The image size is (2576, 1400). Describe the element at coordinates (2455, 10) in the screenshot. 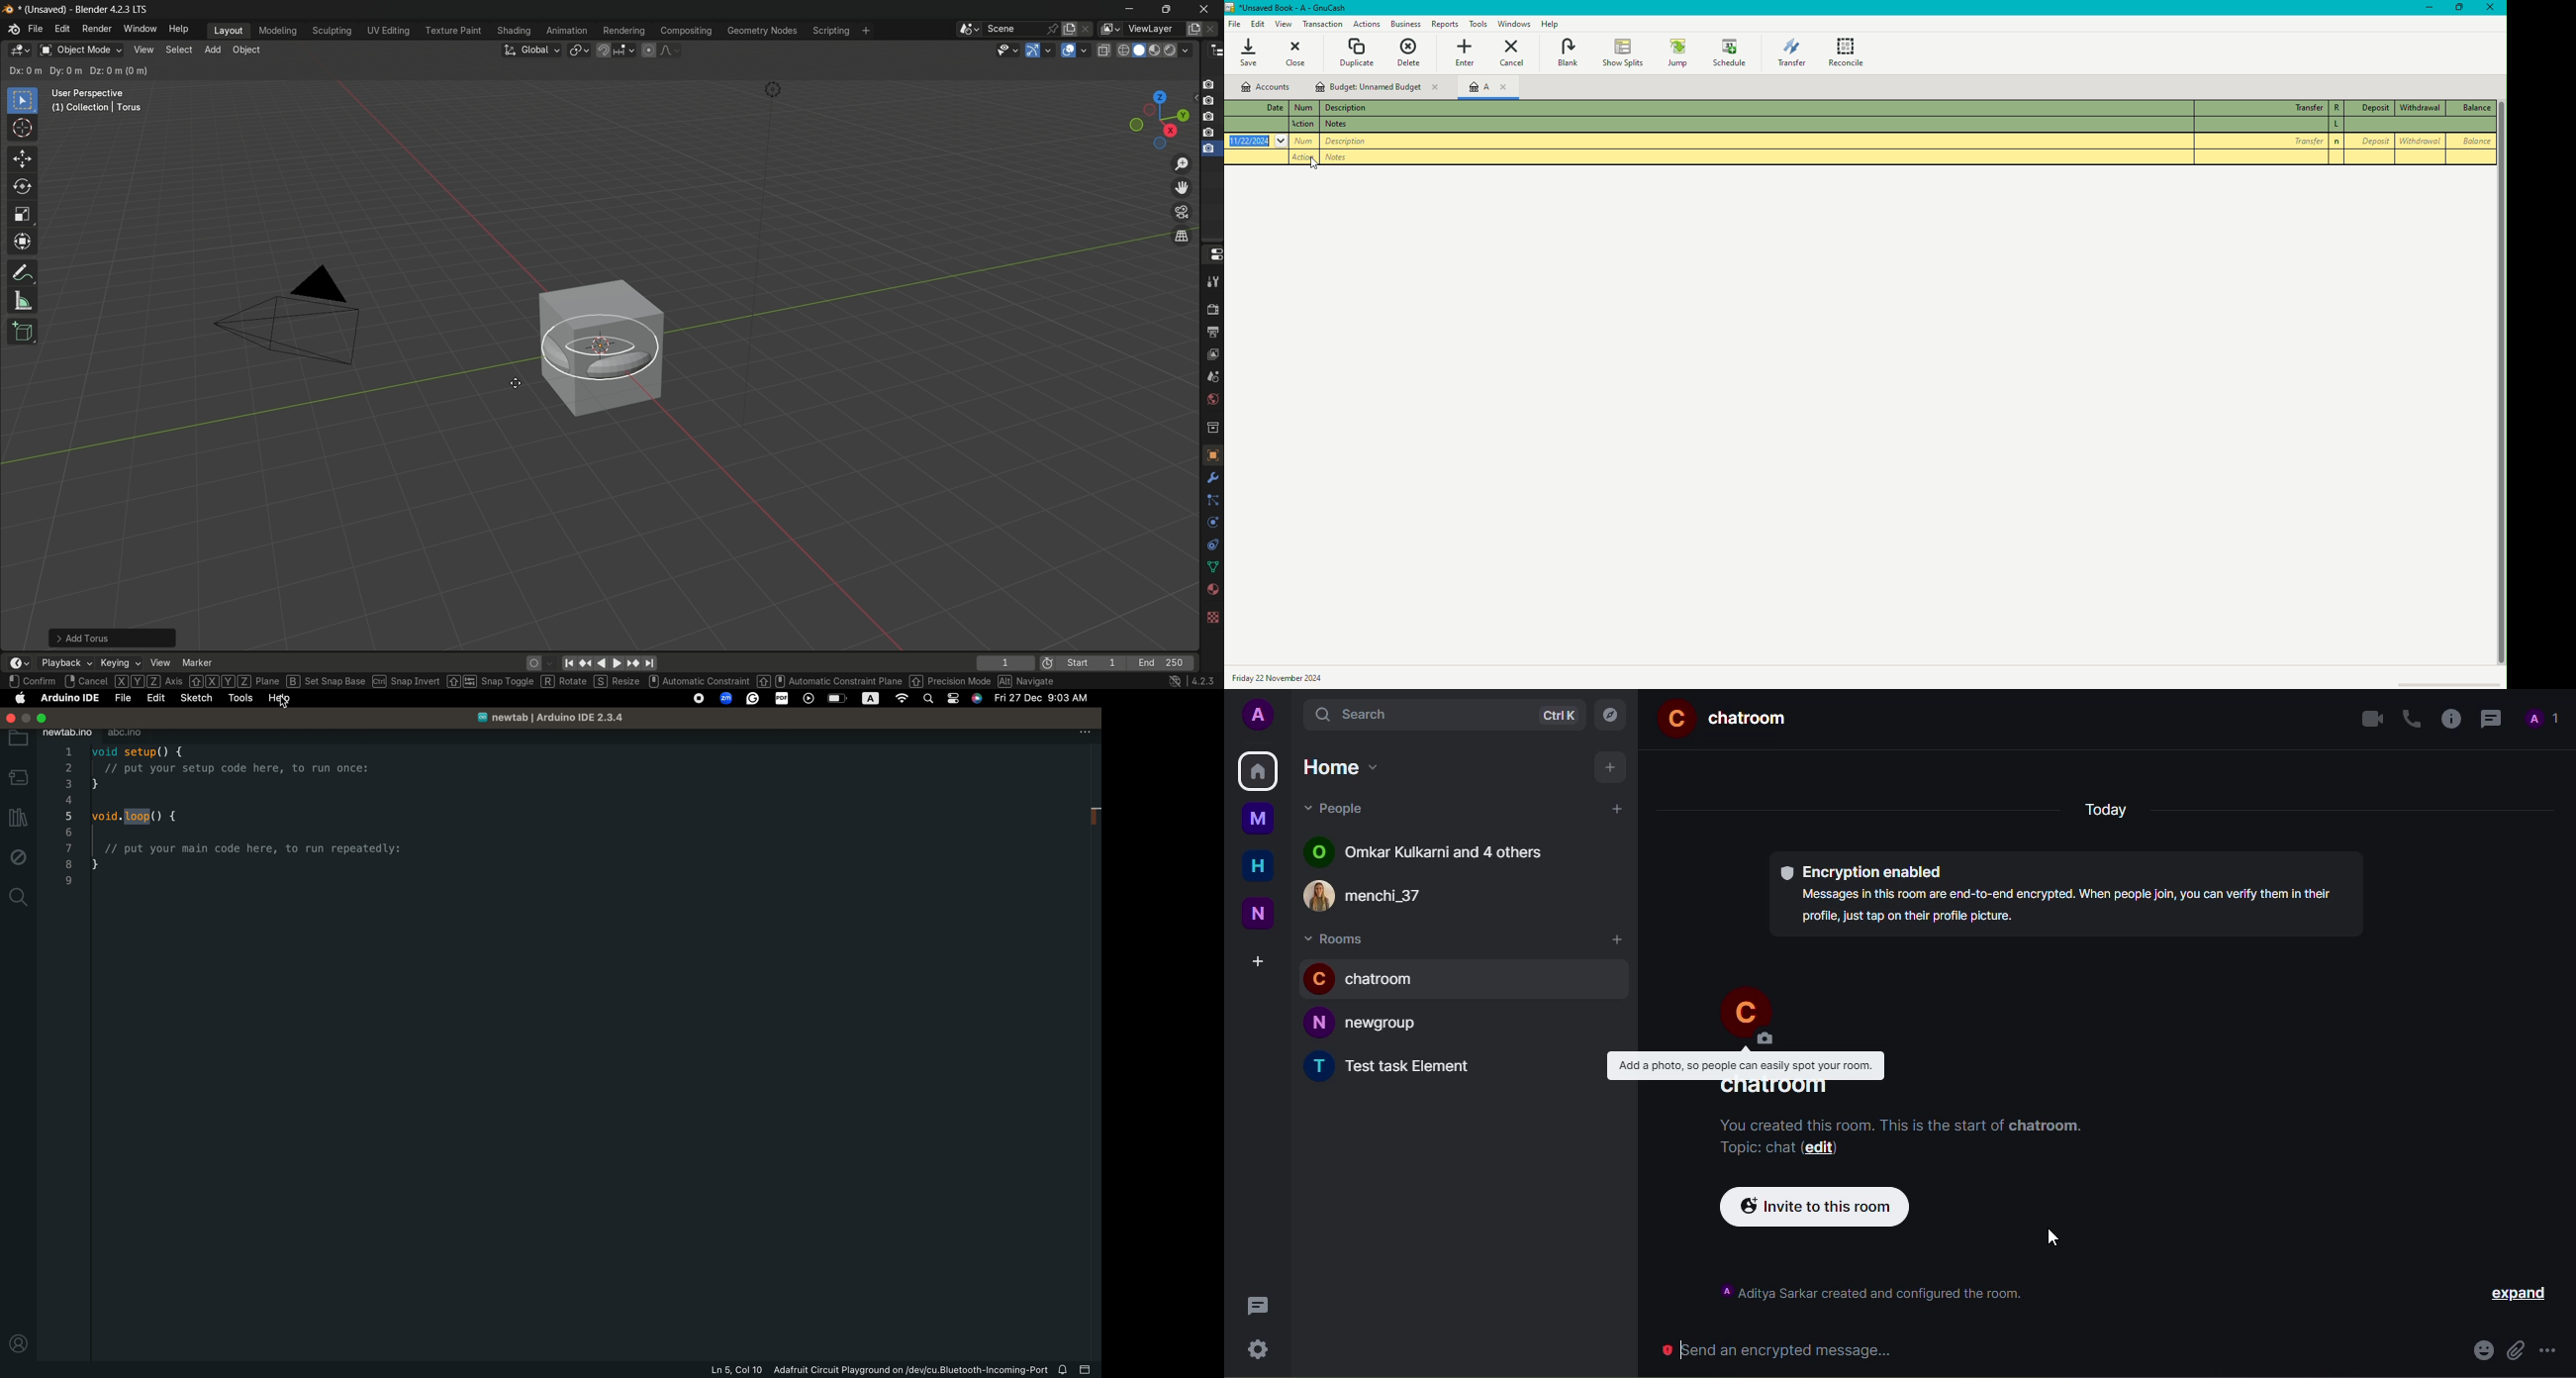

I see `Restore` at that location.